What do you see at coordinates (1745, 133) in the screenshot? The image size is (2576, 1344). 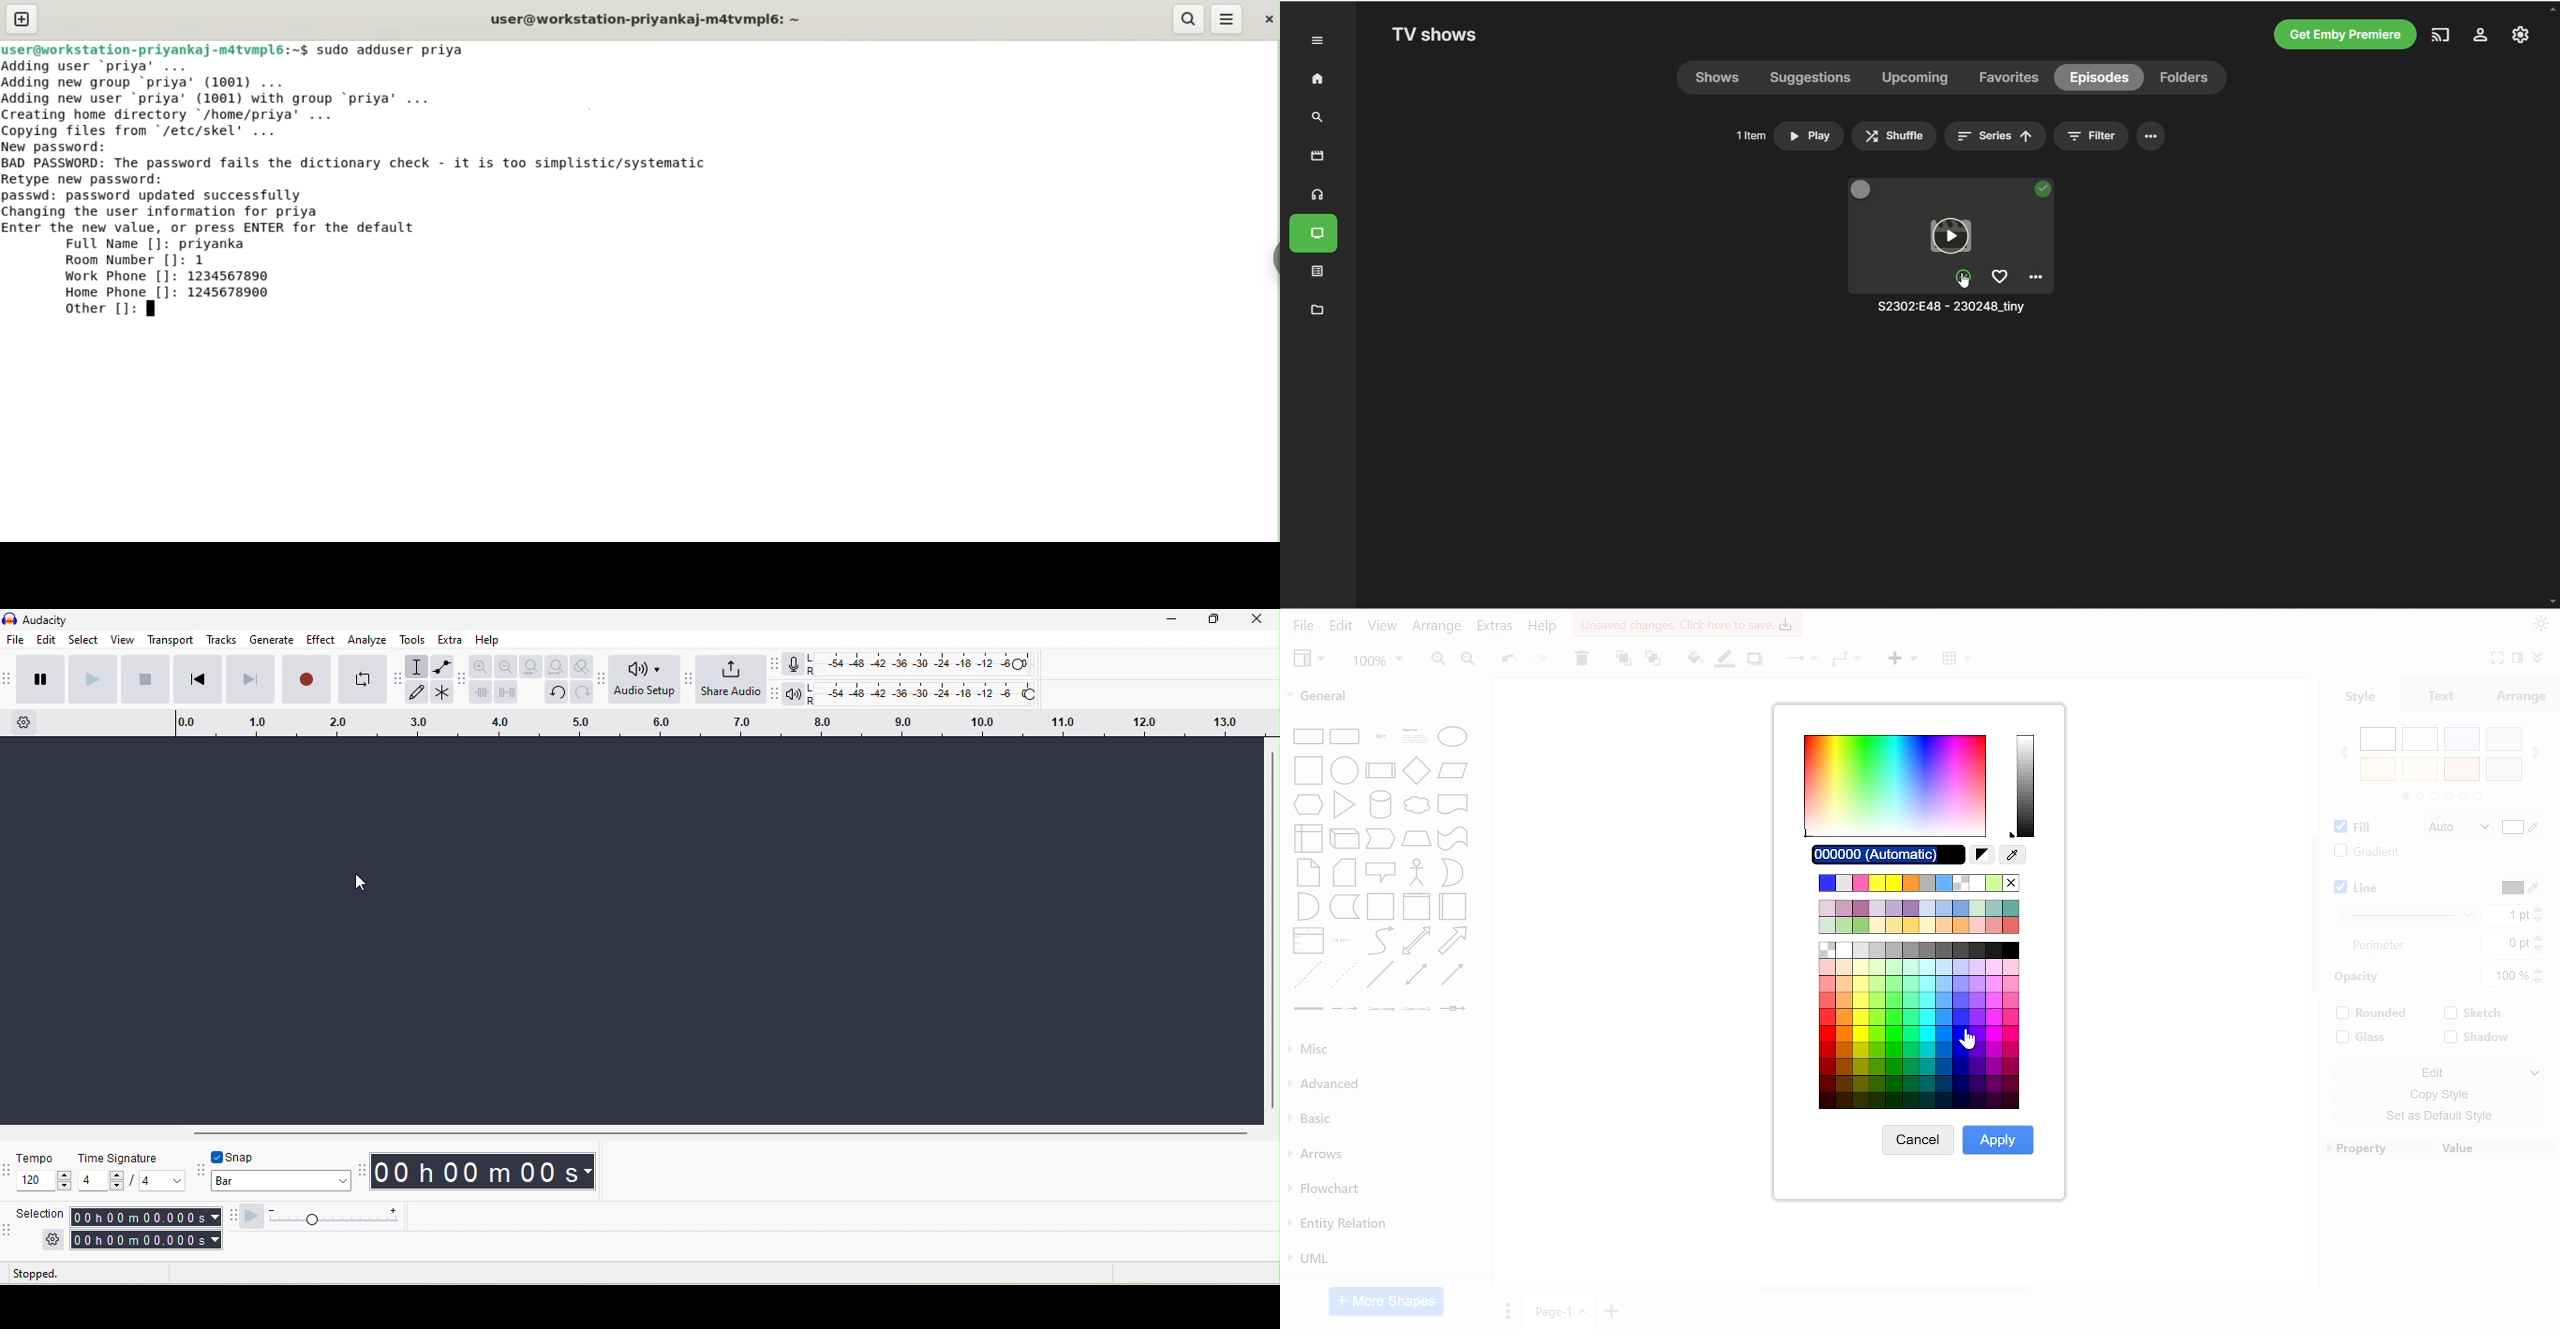 I see `1ltem` at bounding box center [1745, 133].